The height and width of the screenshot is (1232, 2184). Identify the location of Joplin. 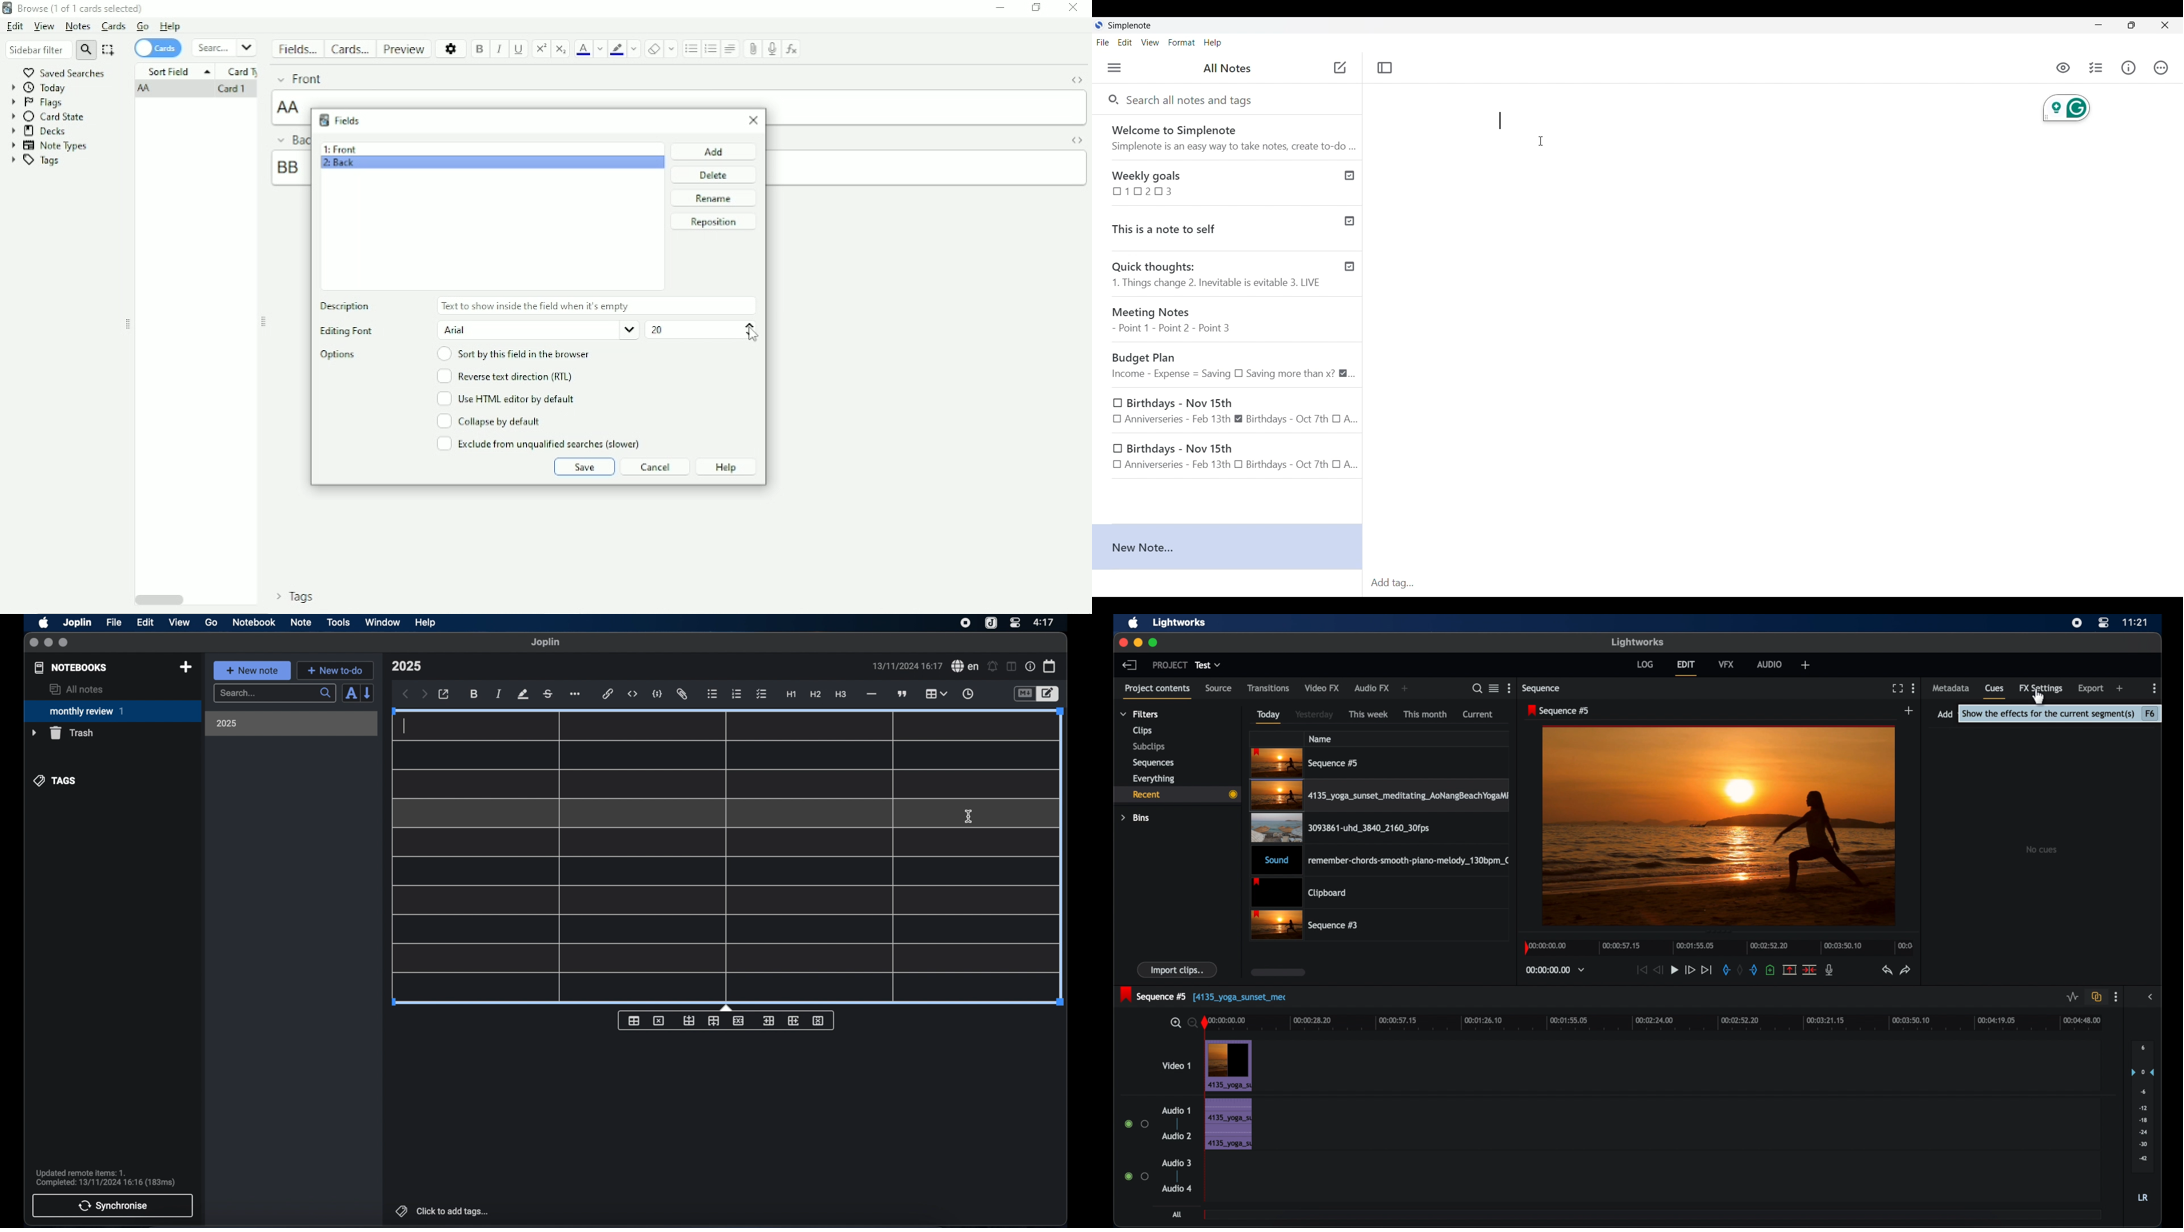
(78, 623).